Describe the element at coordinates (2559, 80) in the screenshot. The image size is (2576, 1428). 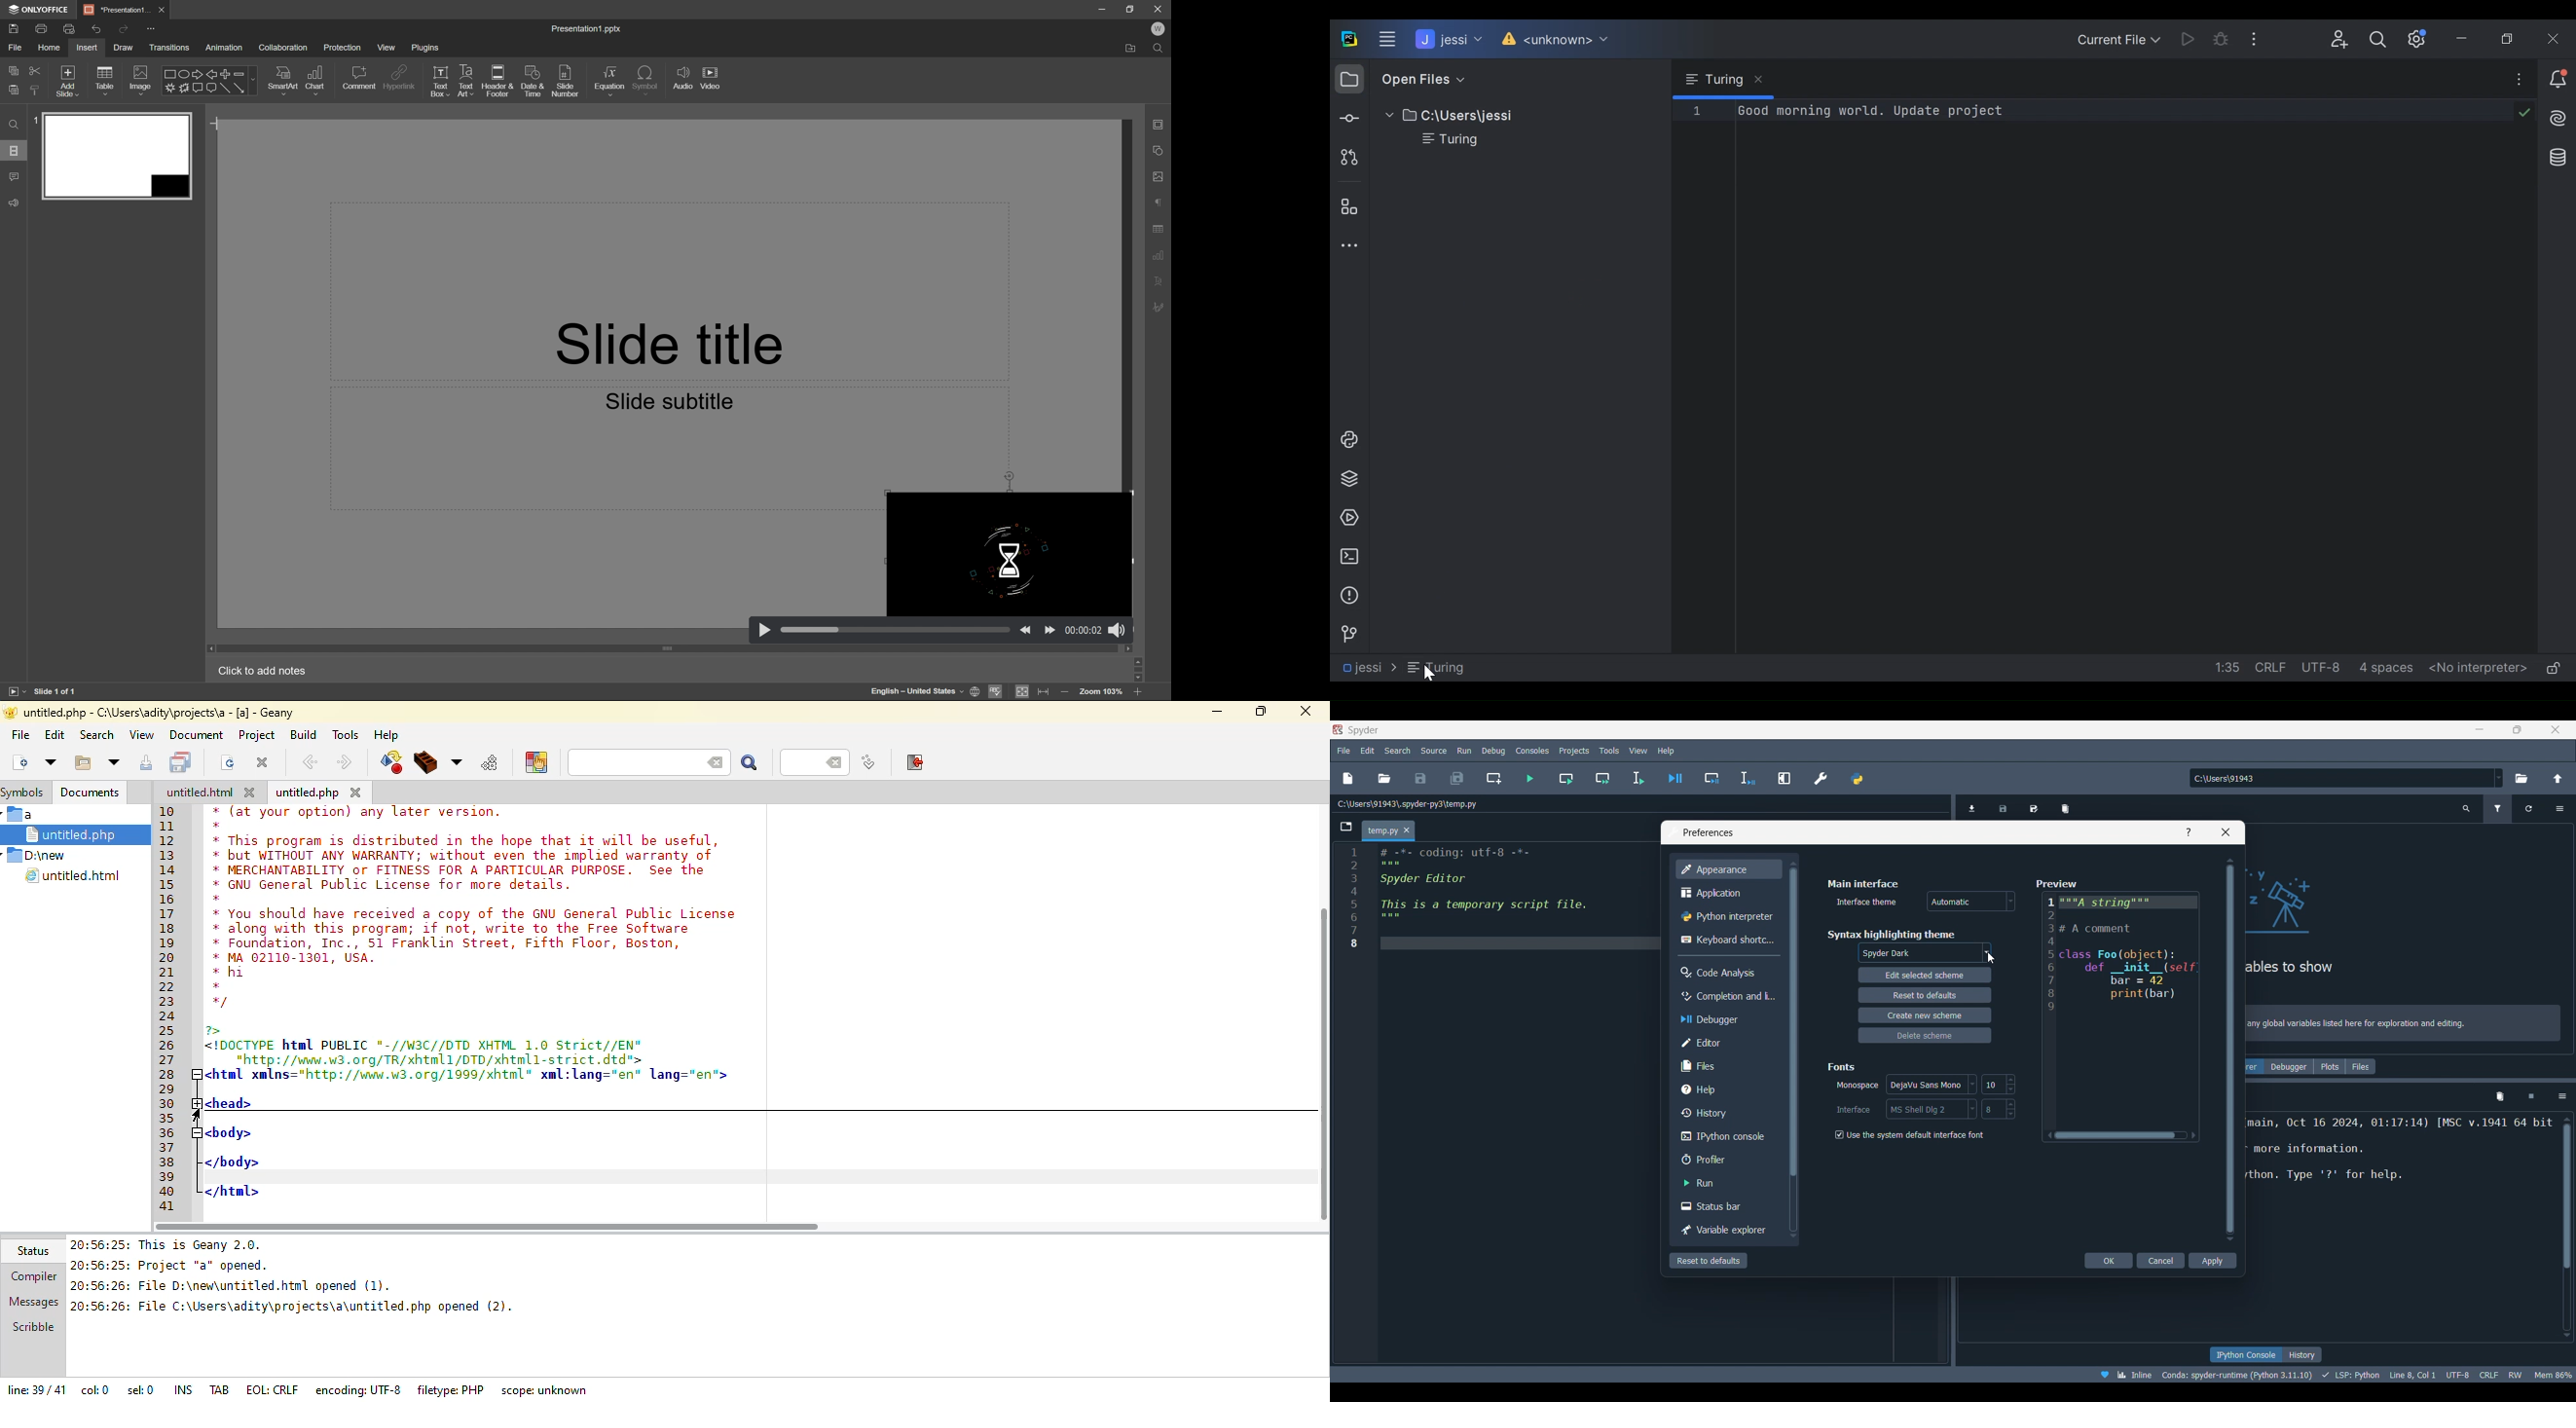
I see `Notification` at that location.